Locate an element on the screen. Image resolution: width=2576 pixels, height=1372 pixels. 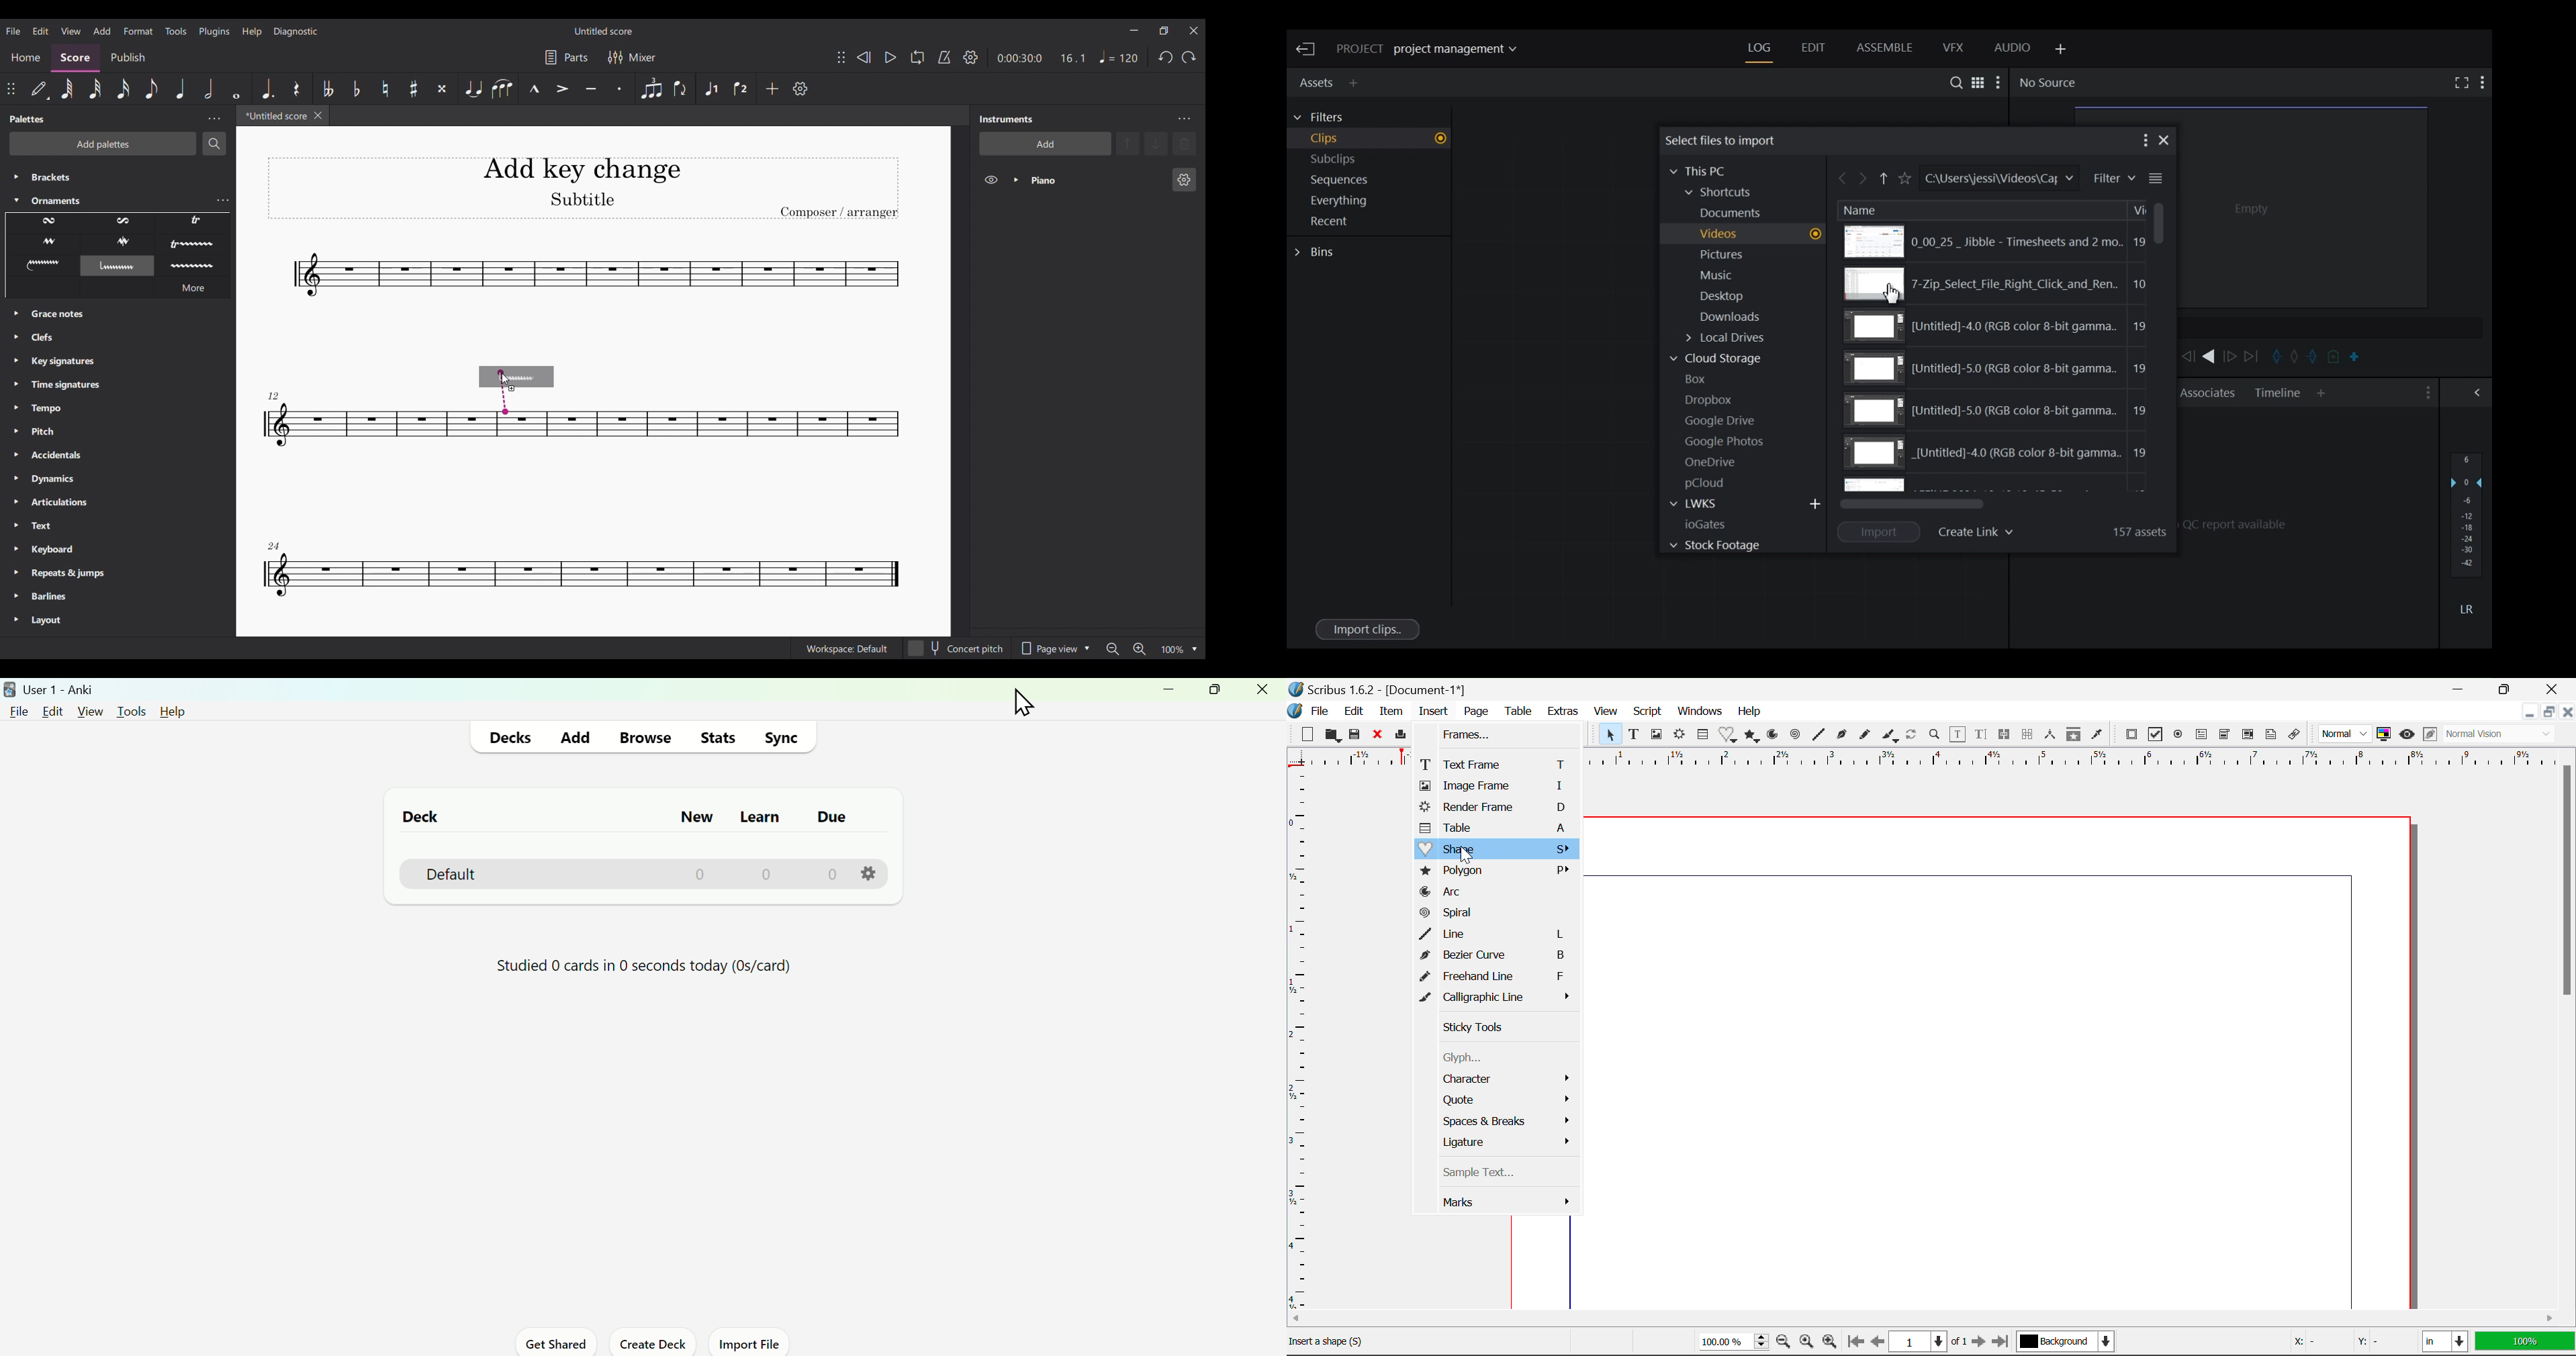
Table is located at coordinates (1496, 828).